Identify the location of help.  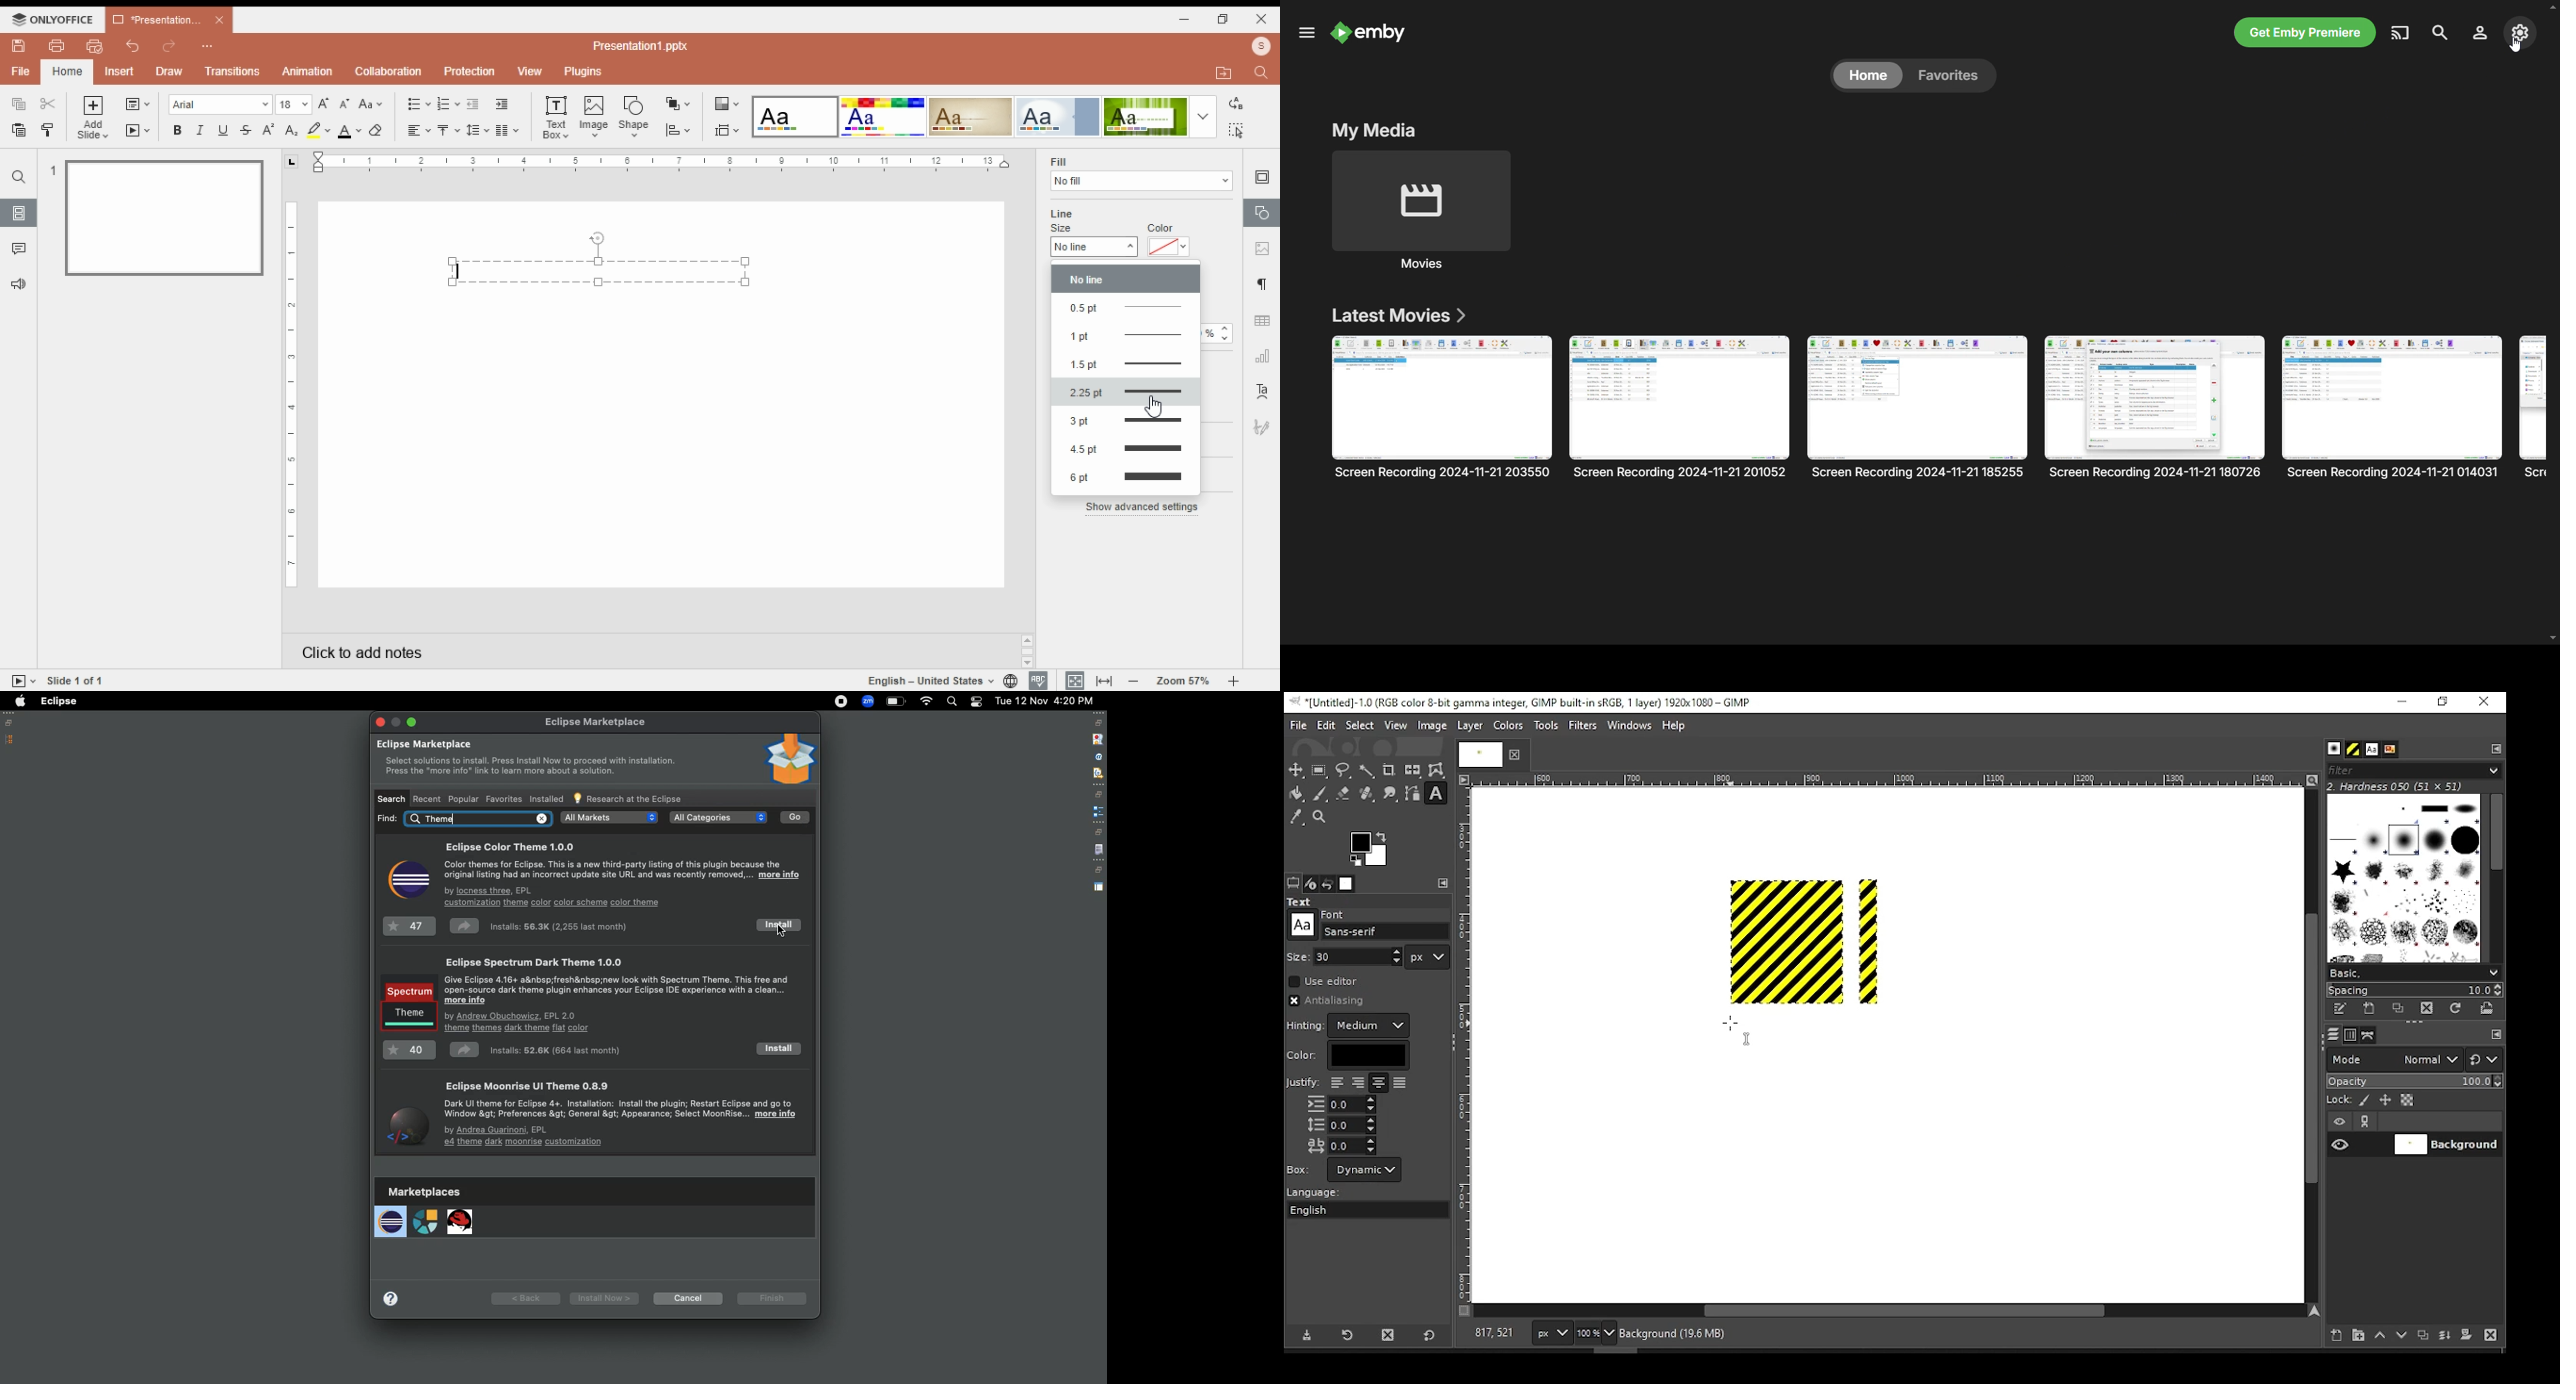
(1674, 727).